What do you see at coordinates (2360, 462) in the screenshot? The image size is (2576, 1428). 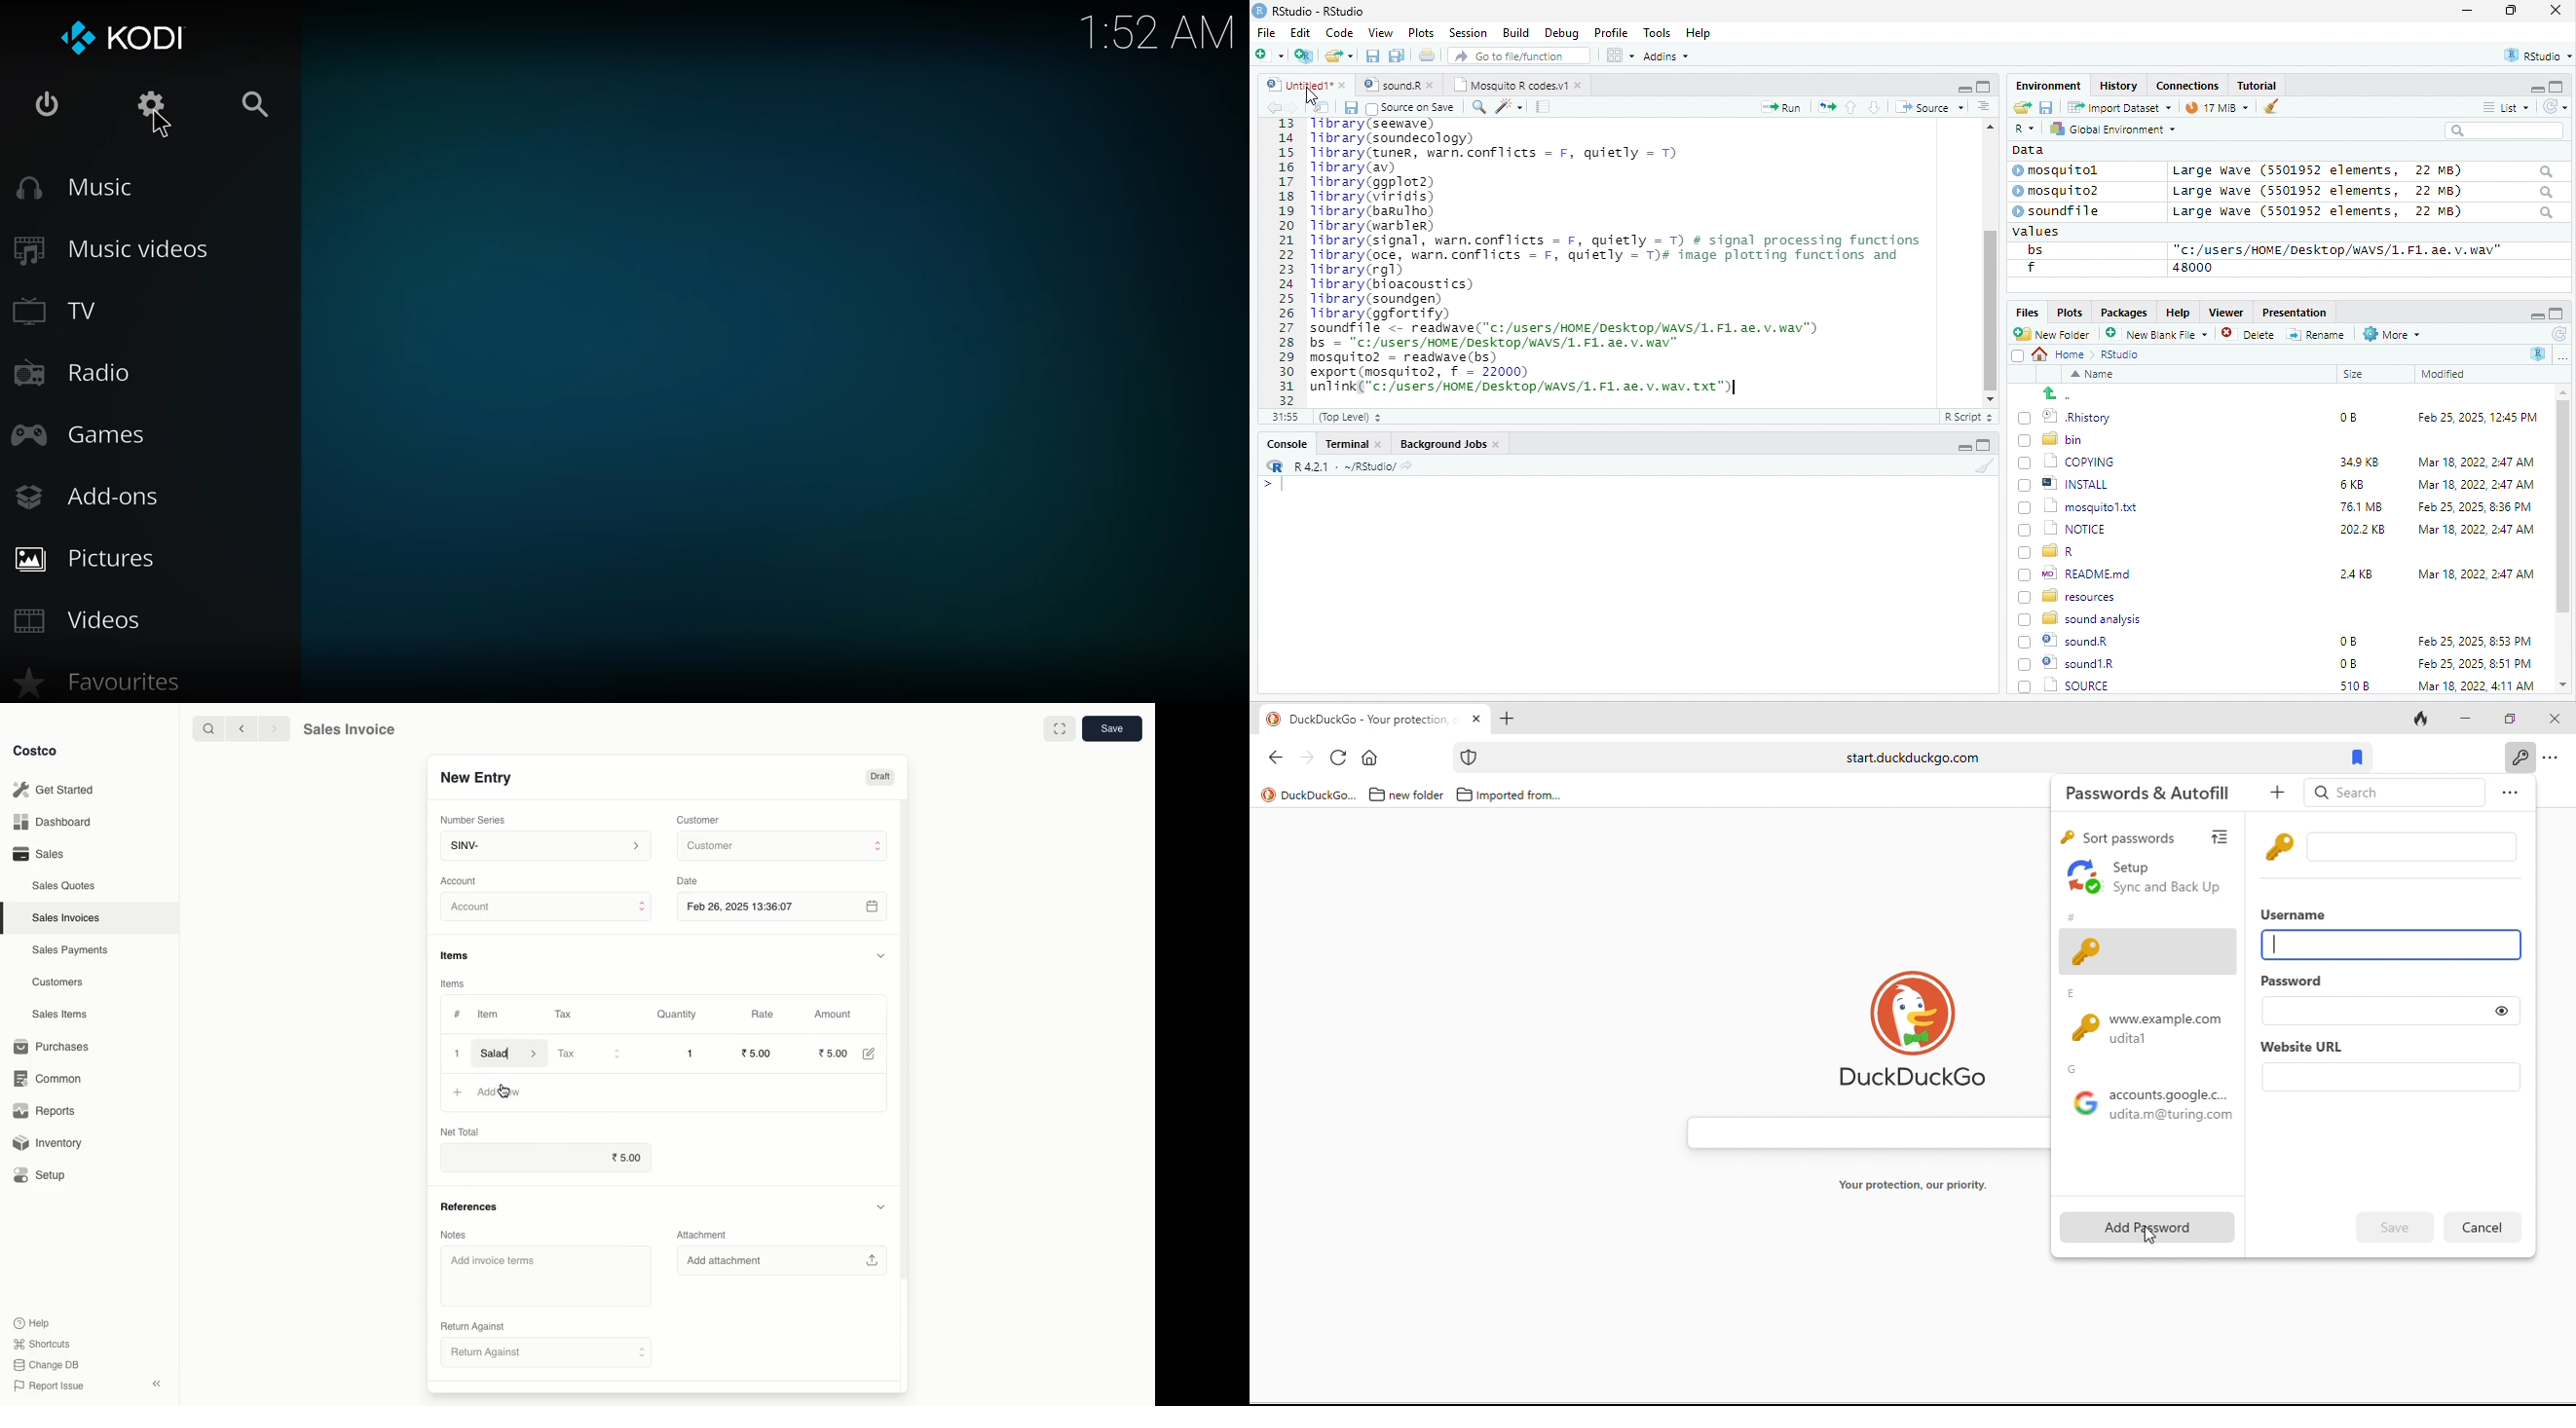 I see `349K8` at bounding box center [2360, 462].